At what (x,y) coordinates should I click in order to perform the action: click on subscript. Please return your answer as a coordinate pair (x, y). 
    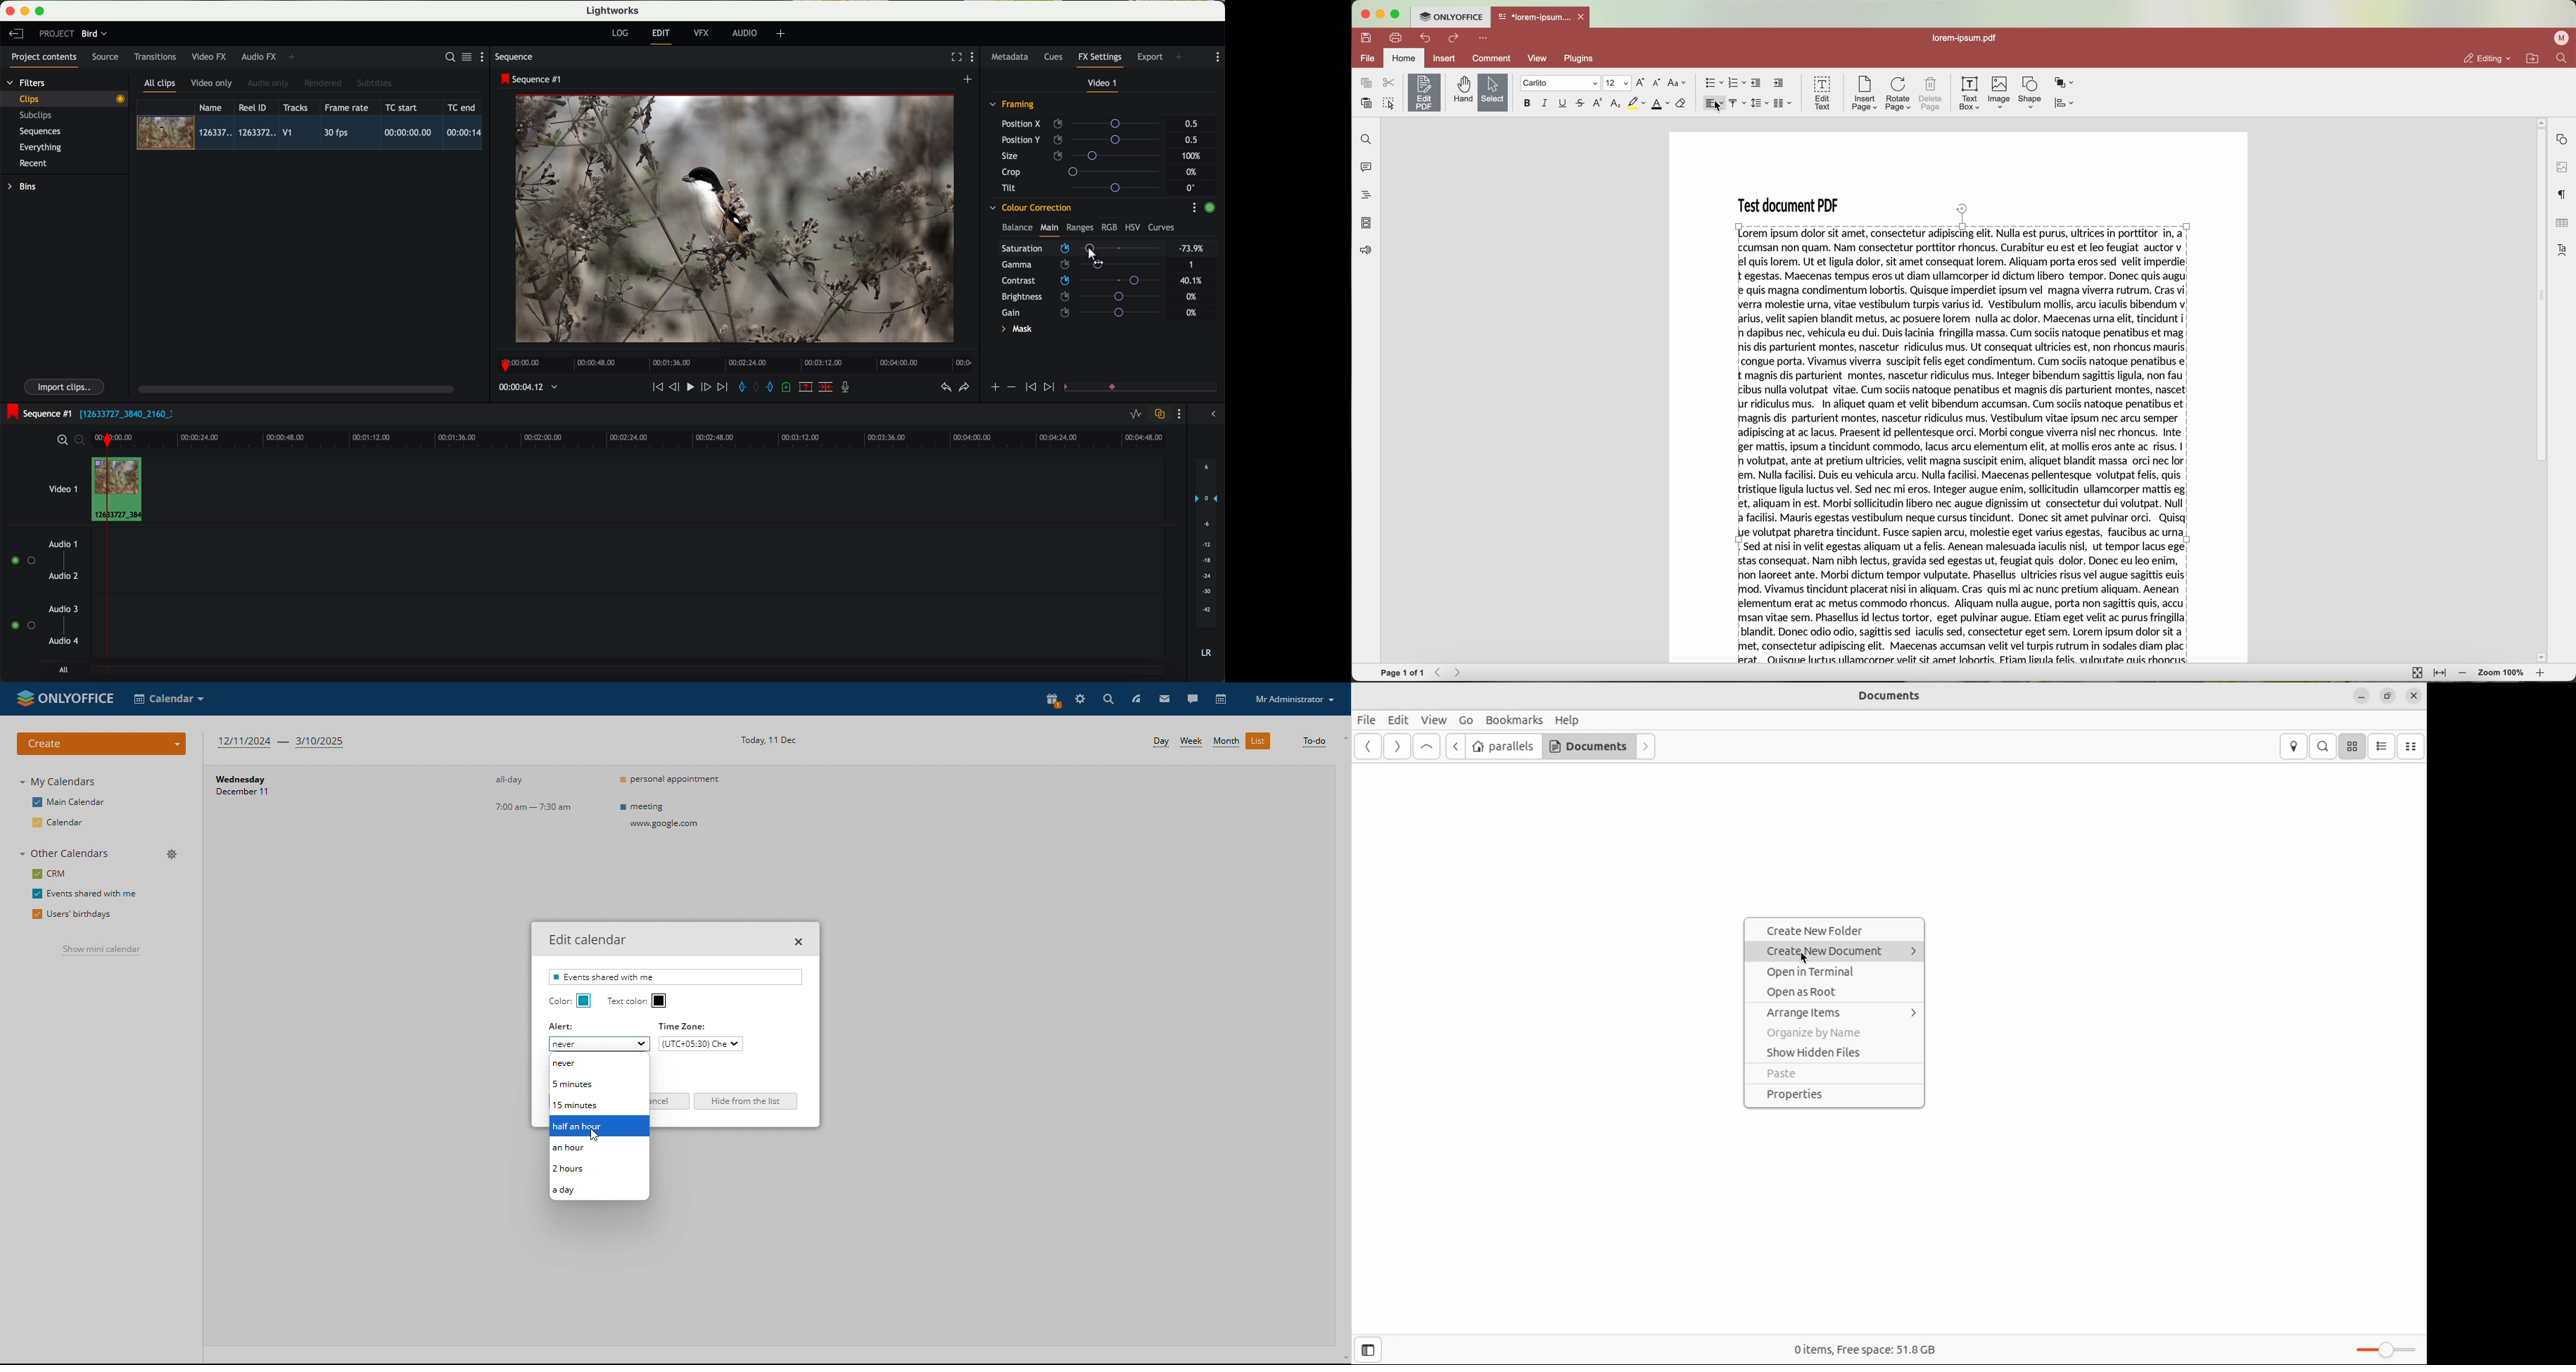
    Looking at the image, I should click on (1616, 103).